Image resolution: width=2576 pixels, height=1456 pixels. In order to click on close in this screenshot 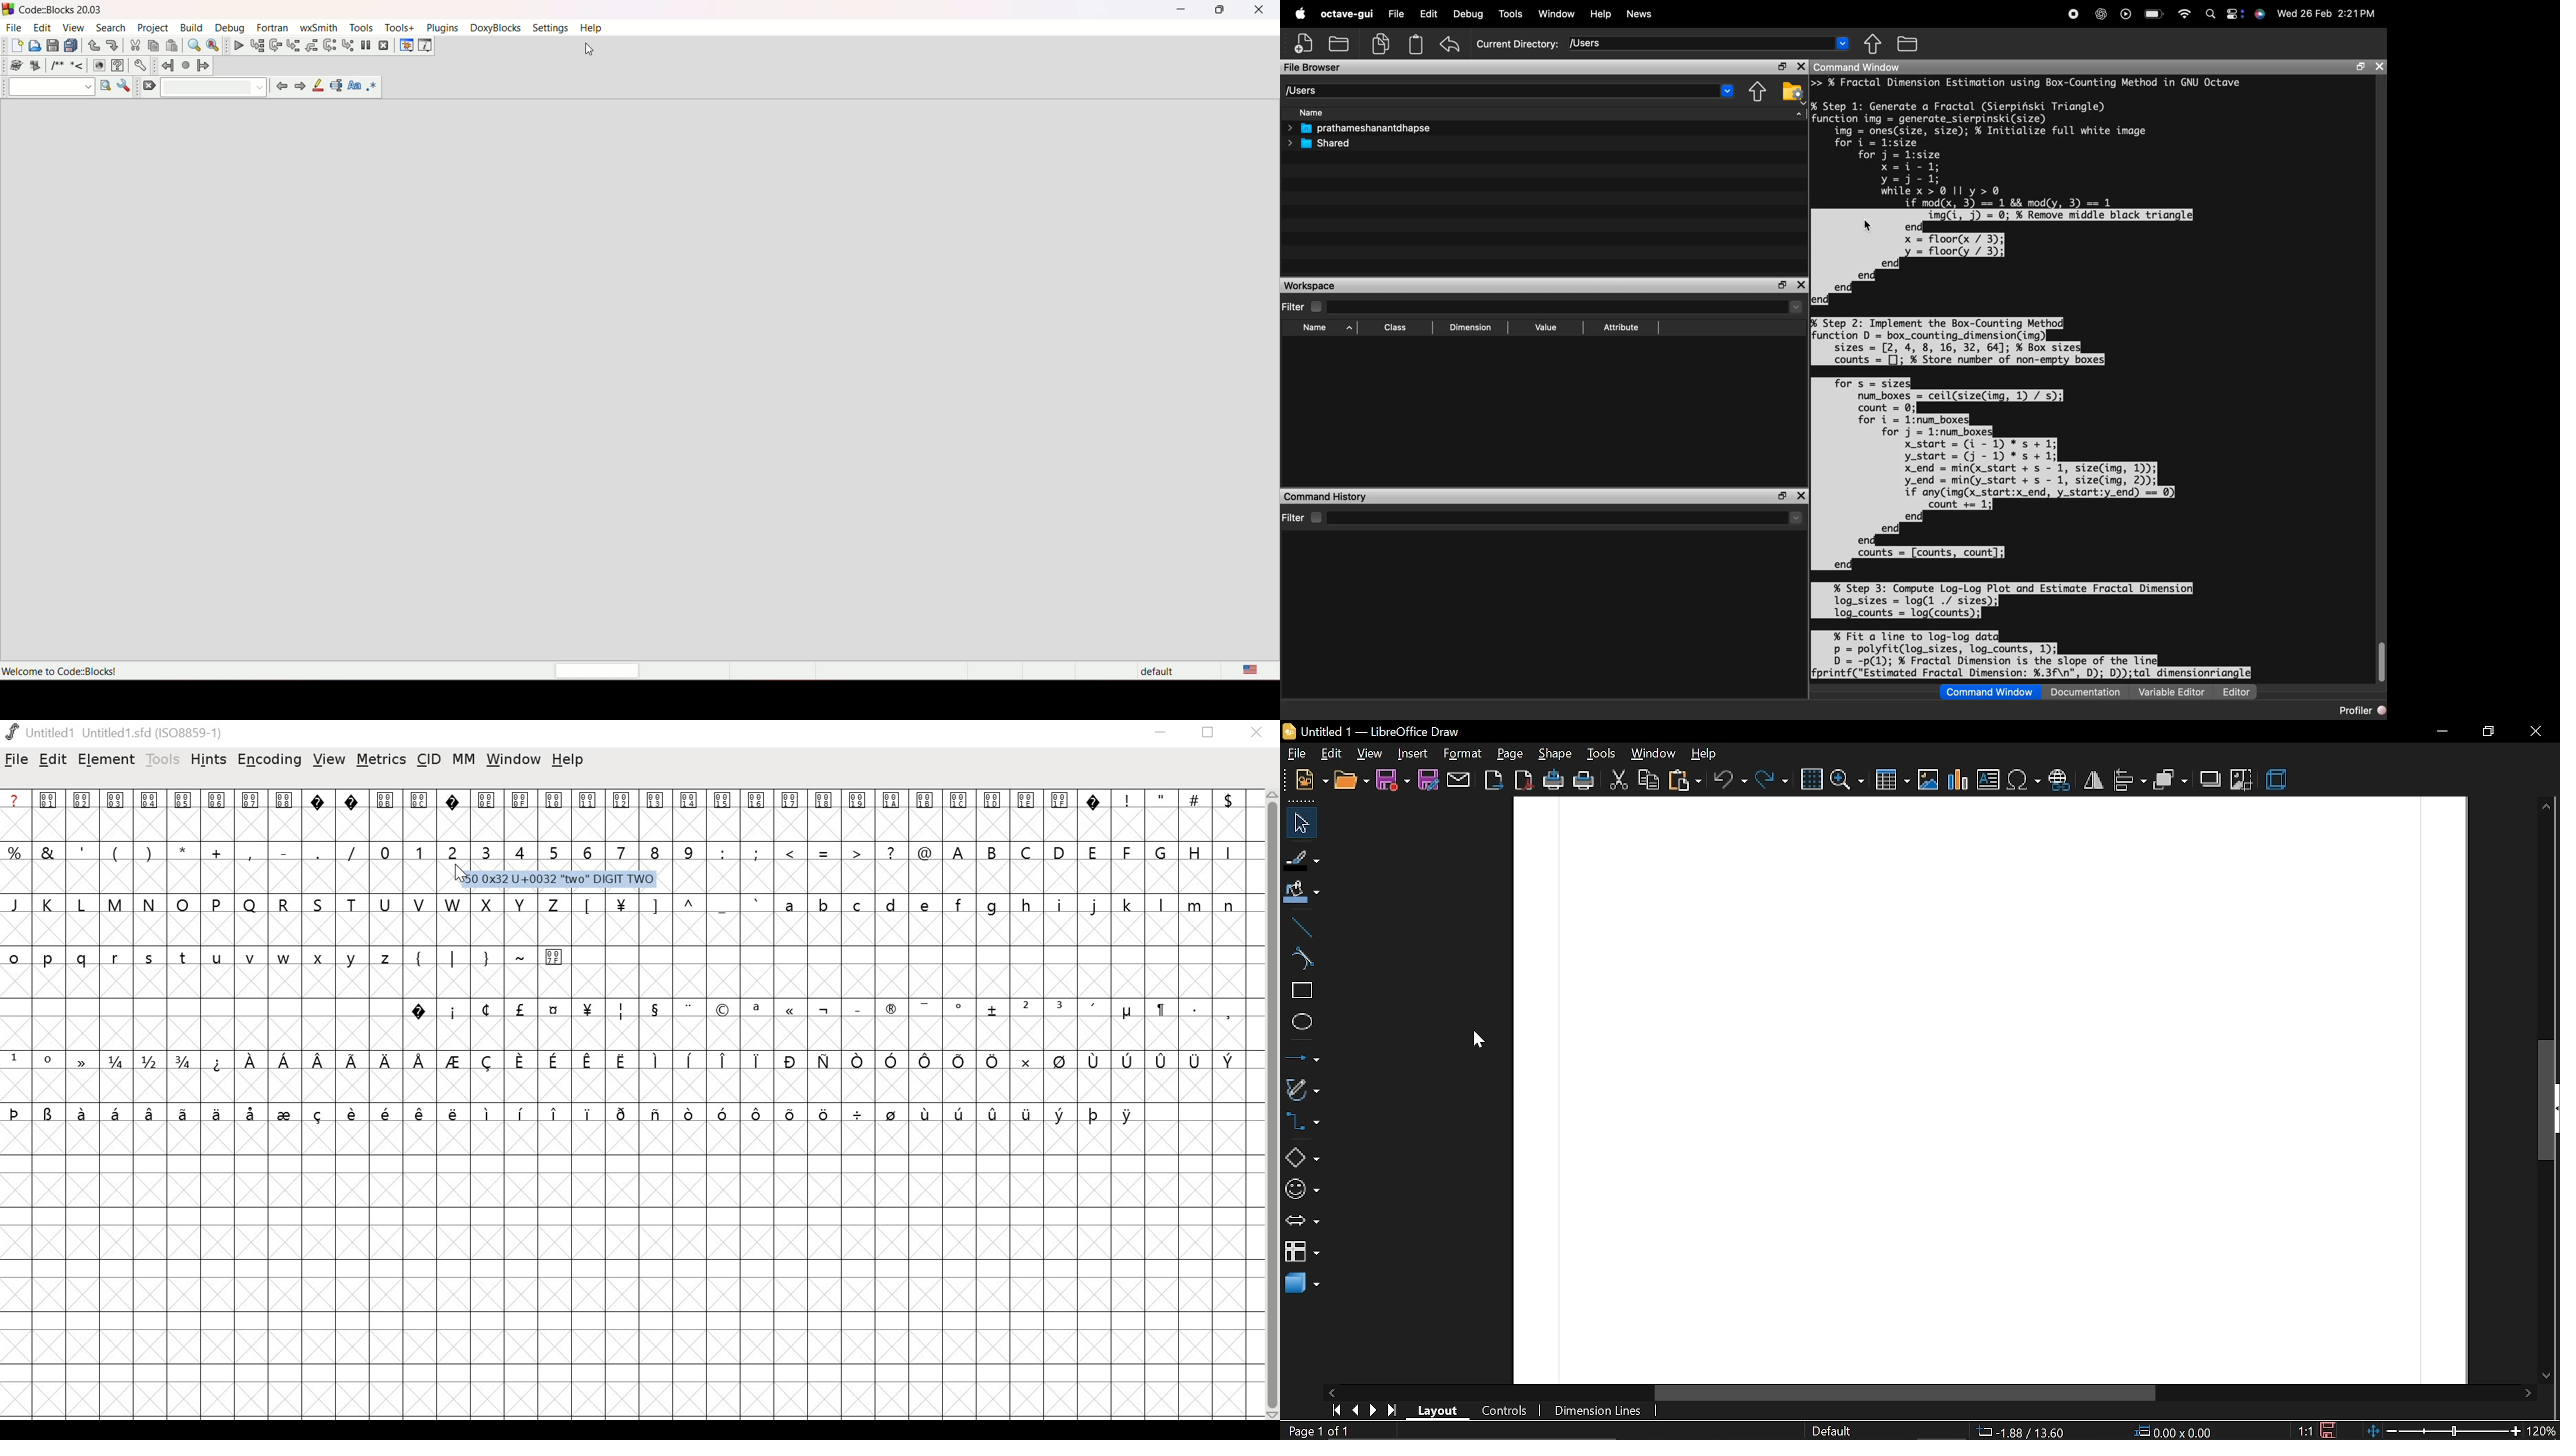, I will do `click(1801, 496)`.